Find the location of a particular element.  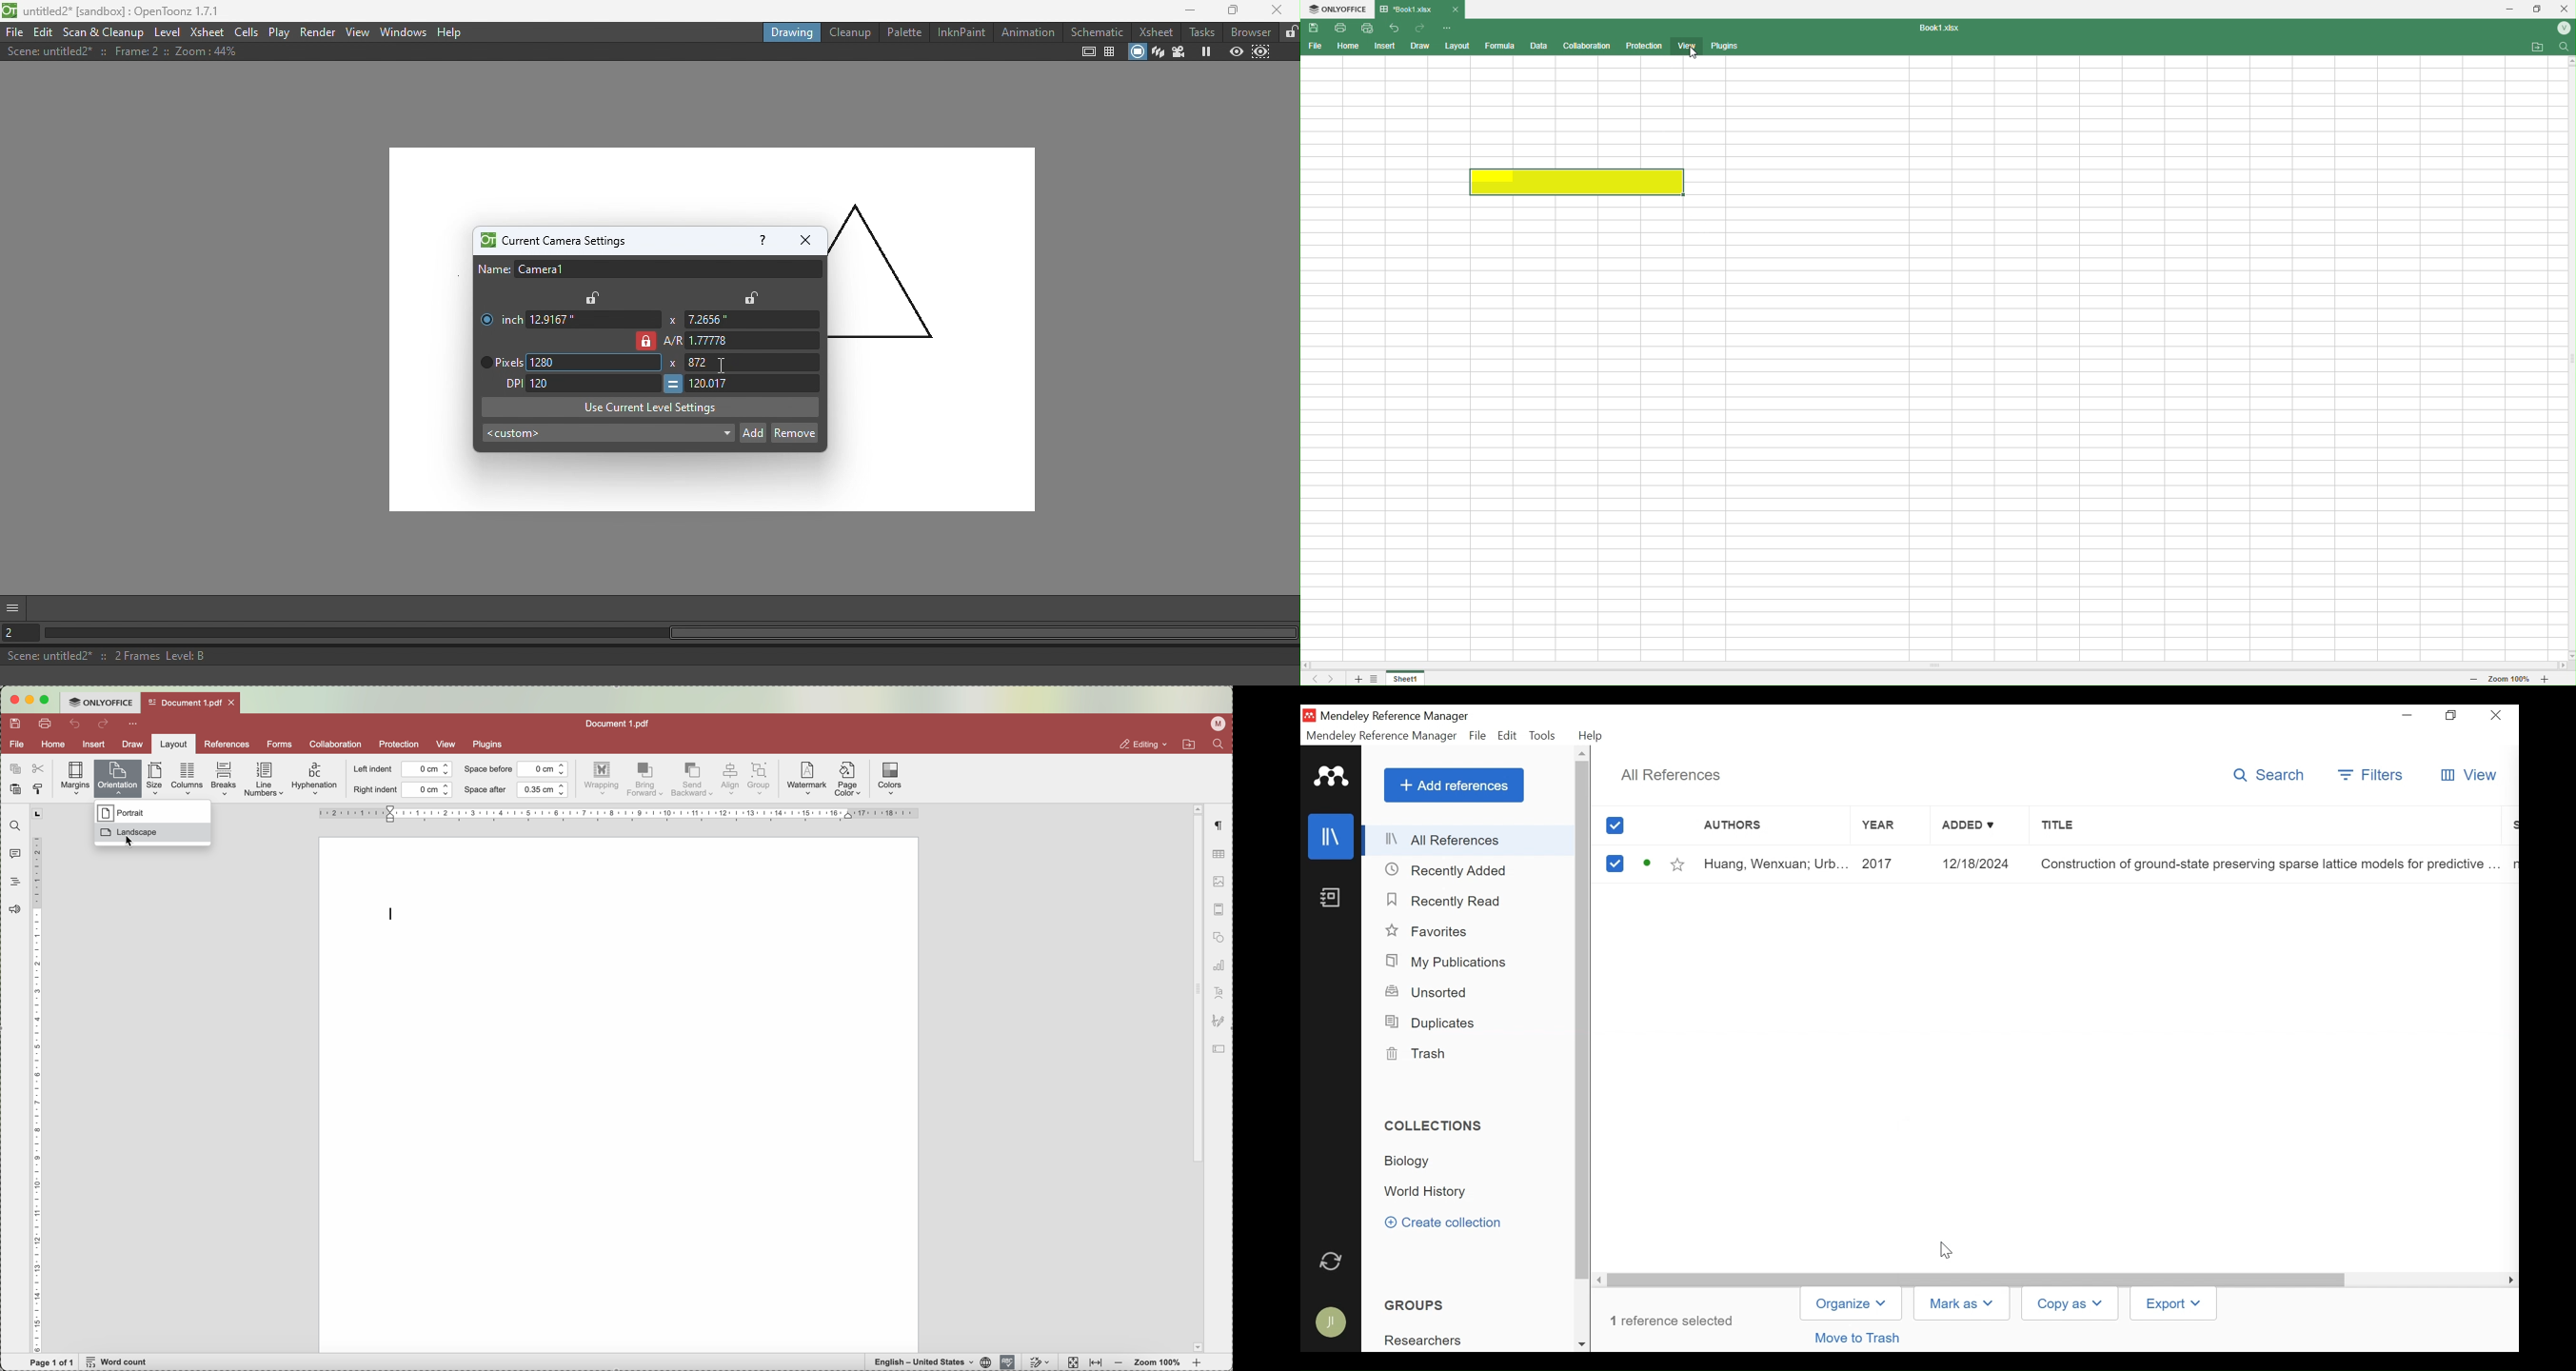

Cursor is located at coordinates (1948, 1253).